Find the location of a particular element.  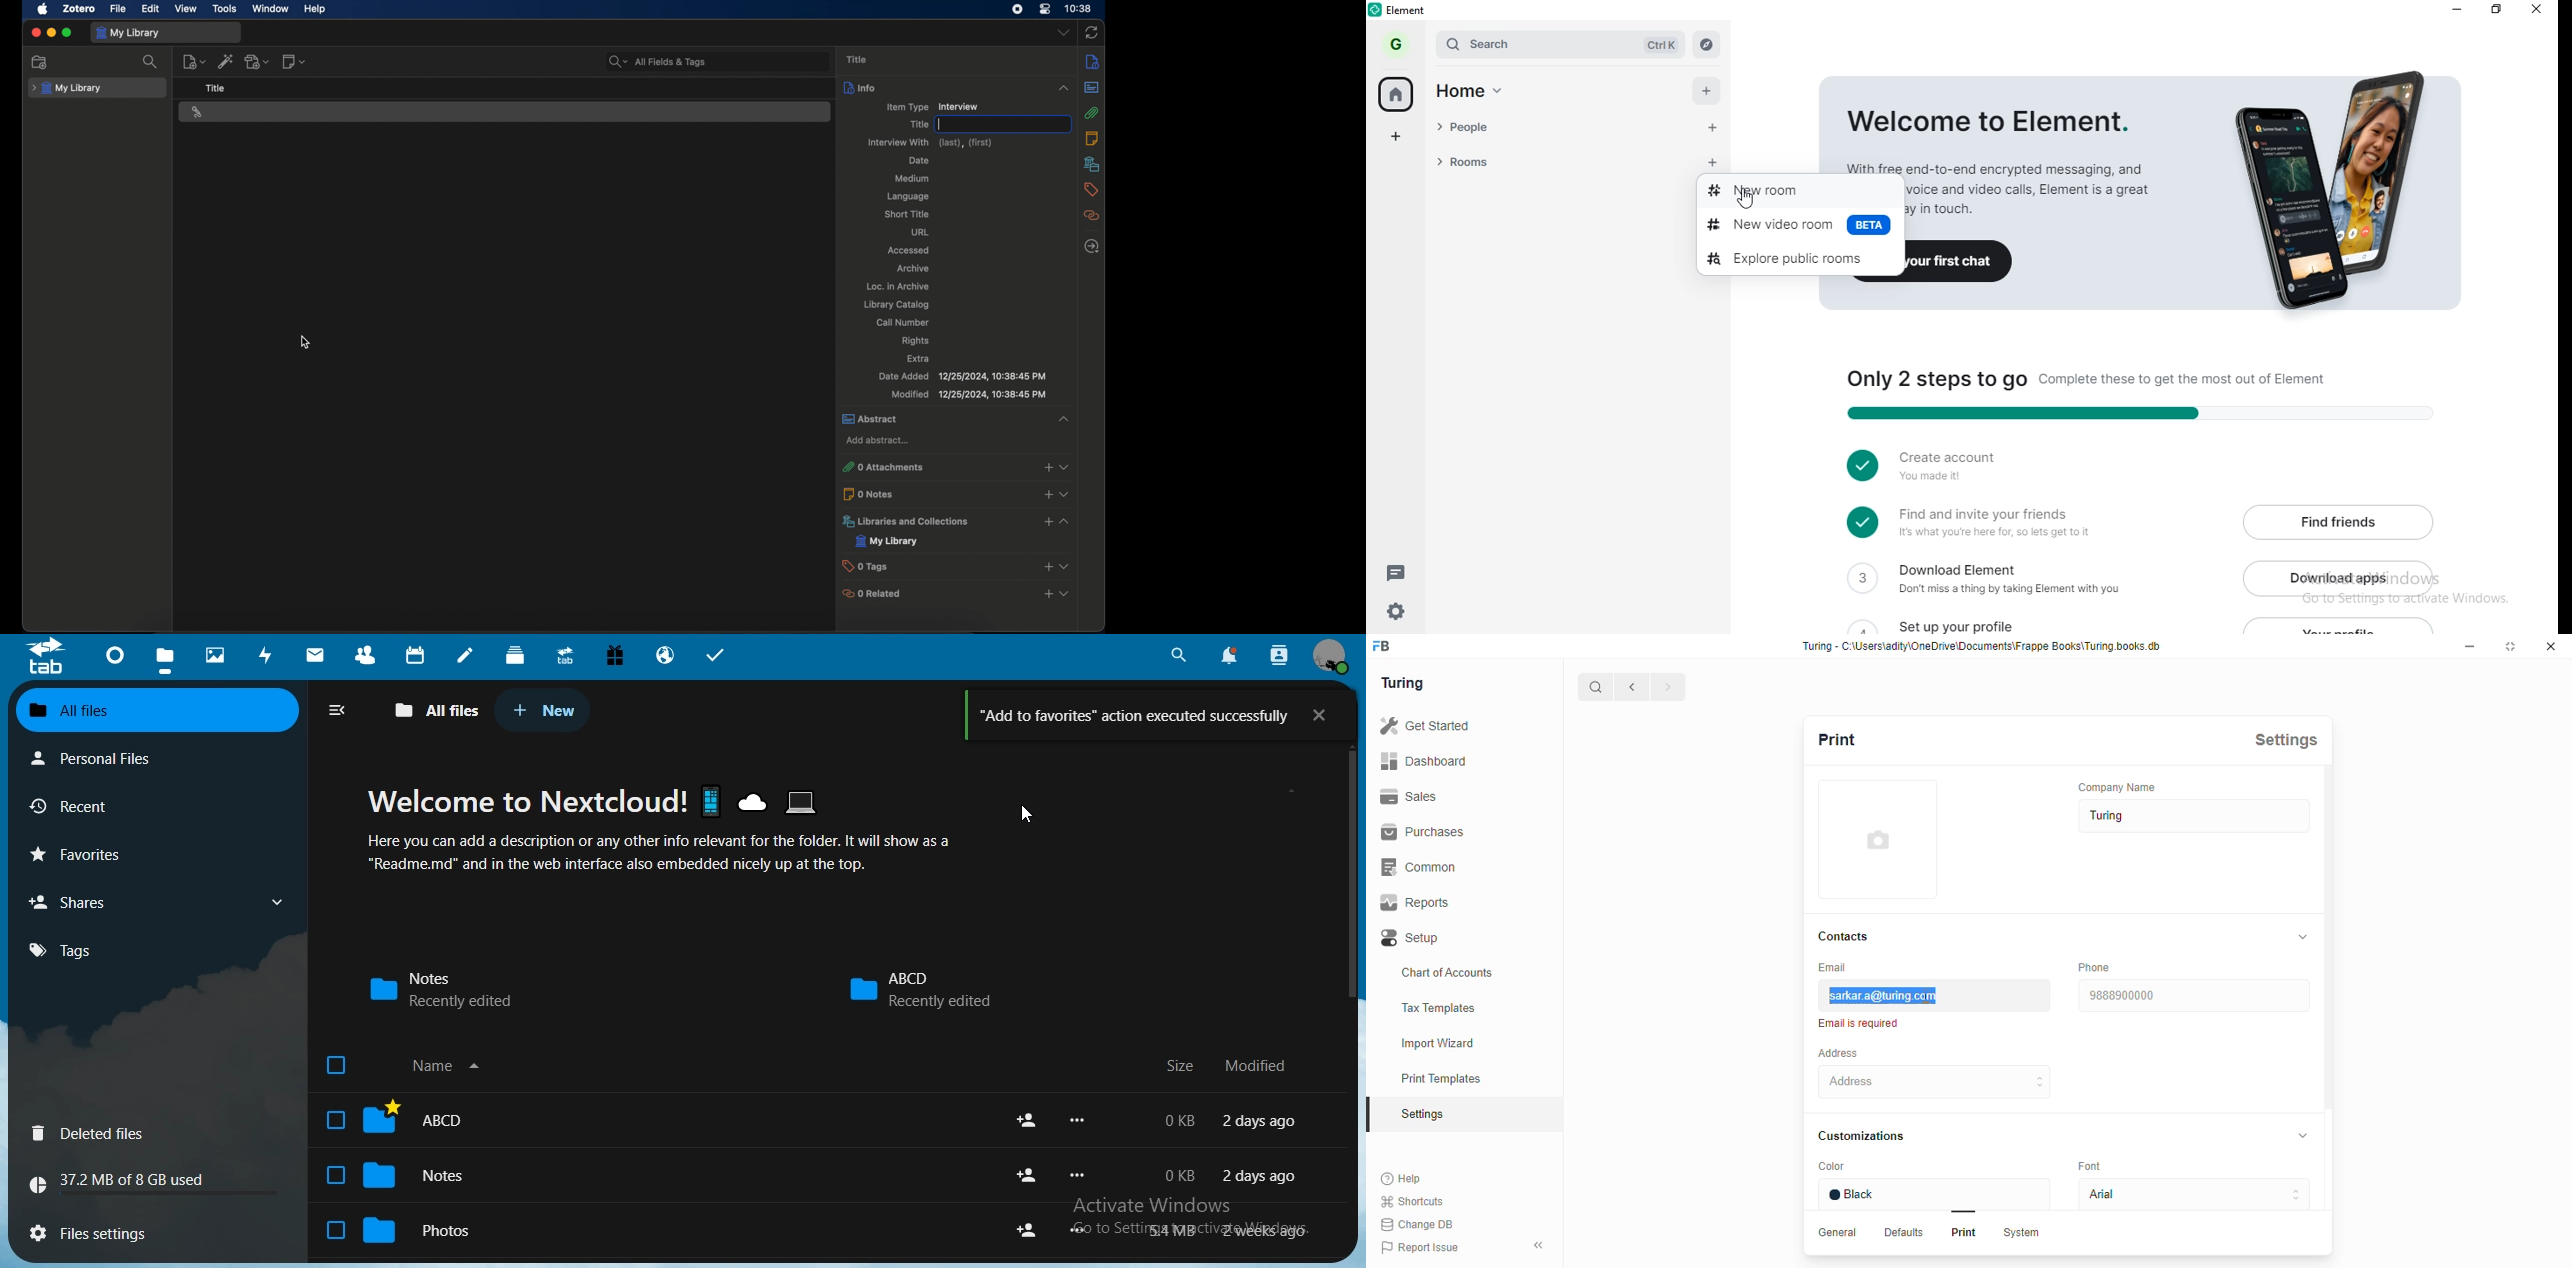

Turing is located at coordinates (1406, 682).